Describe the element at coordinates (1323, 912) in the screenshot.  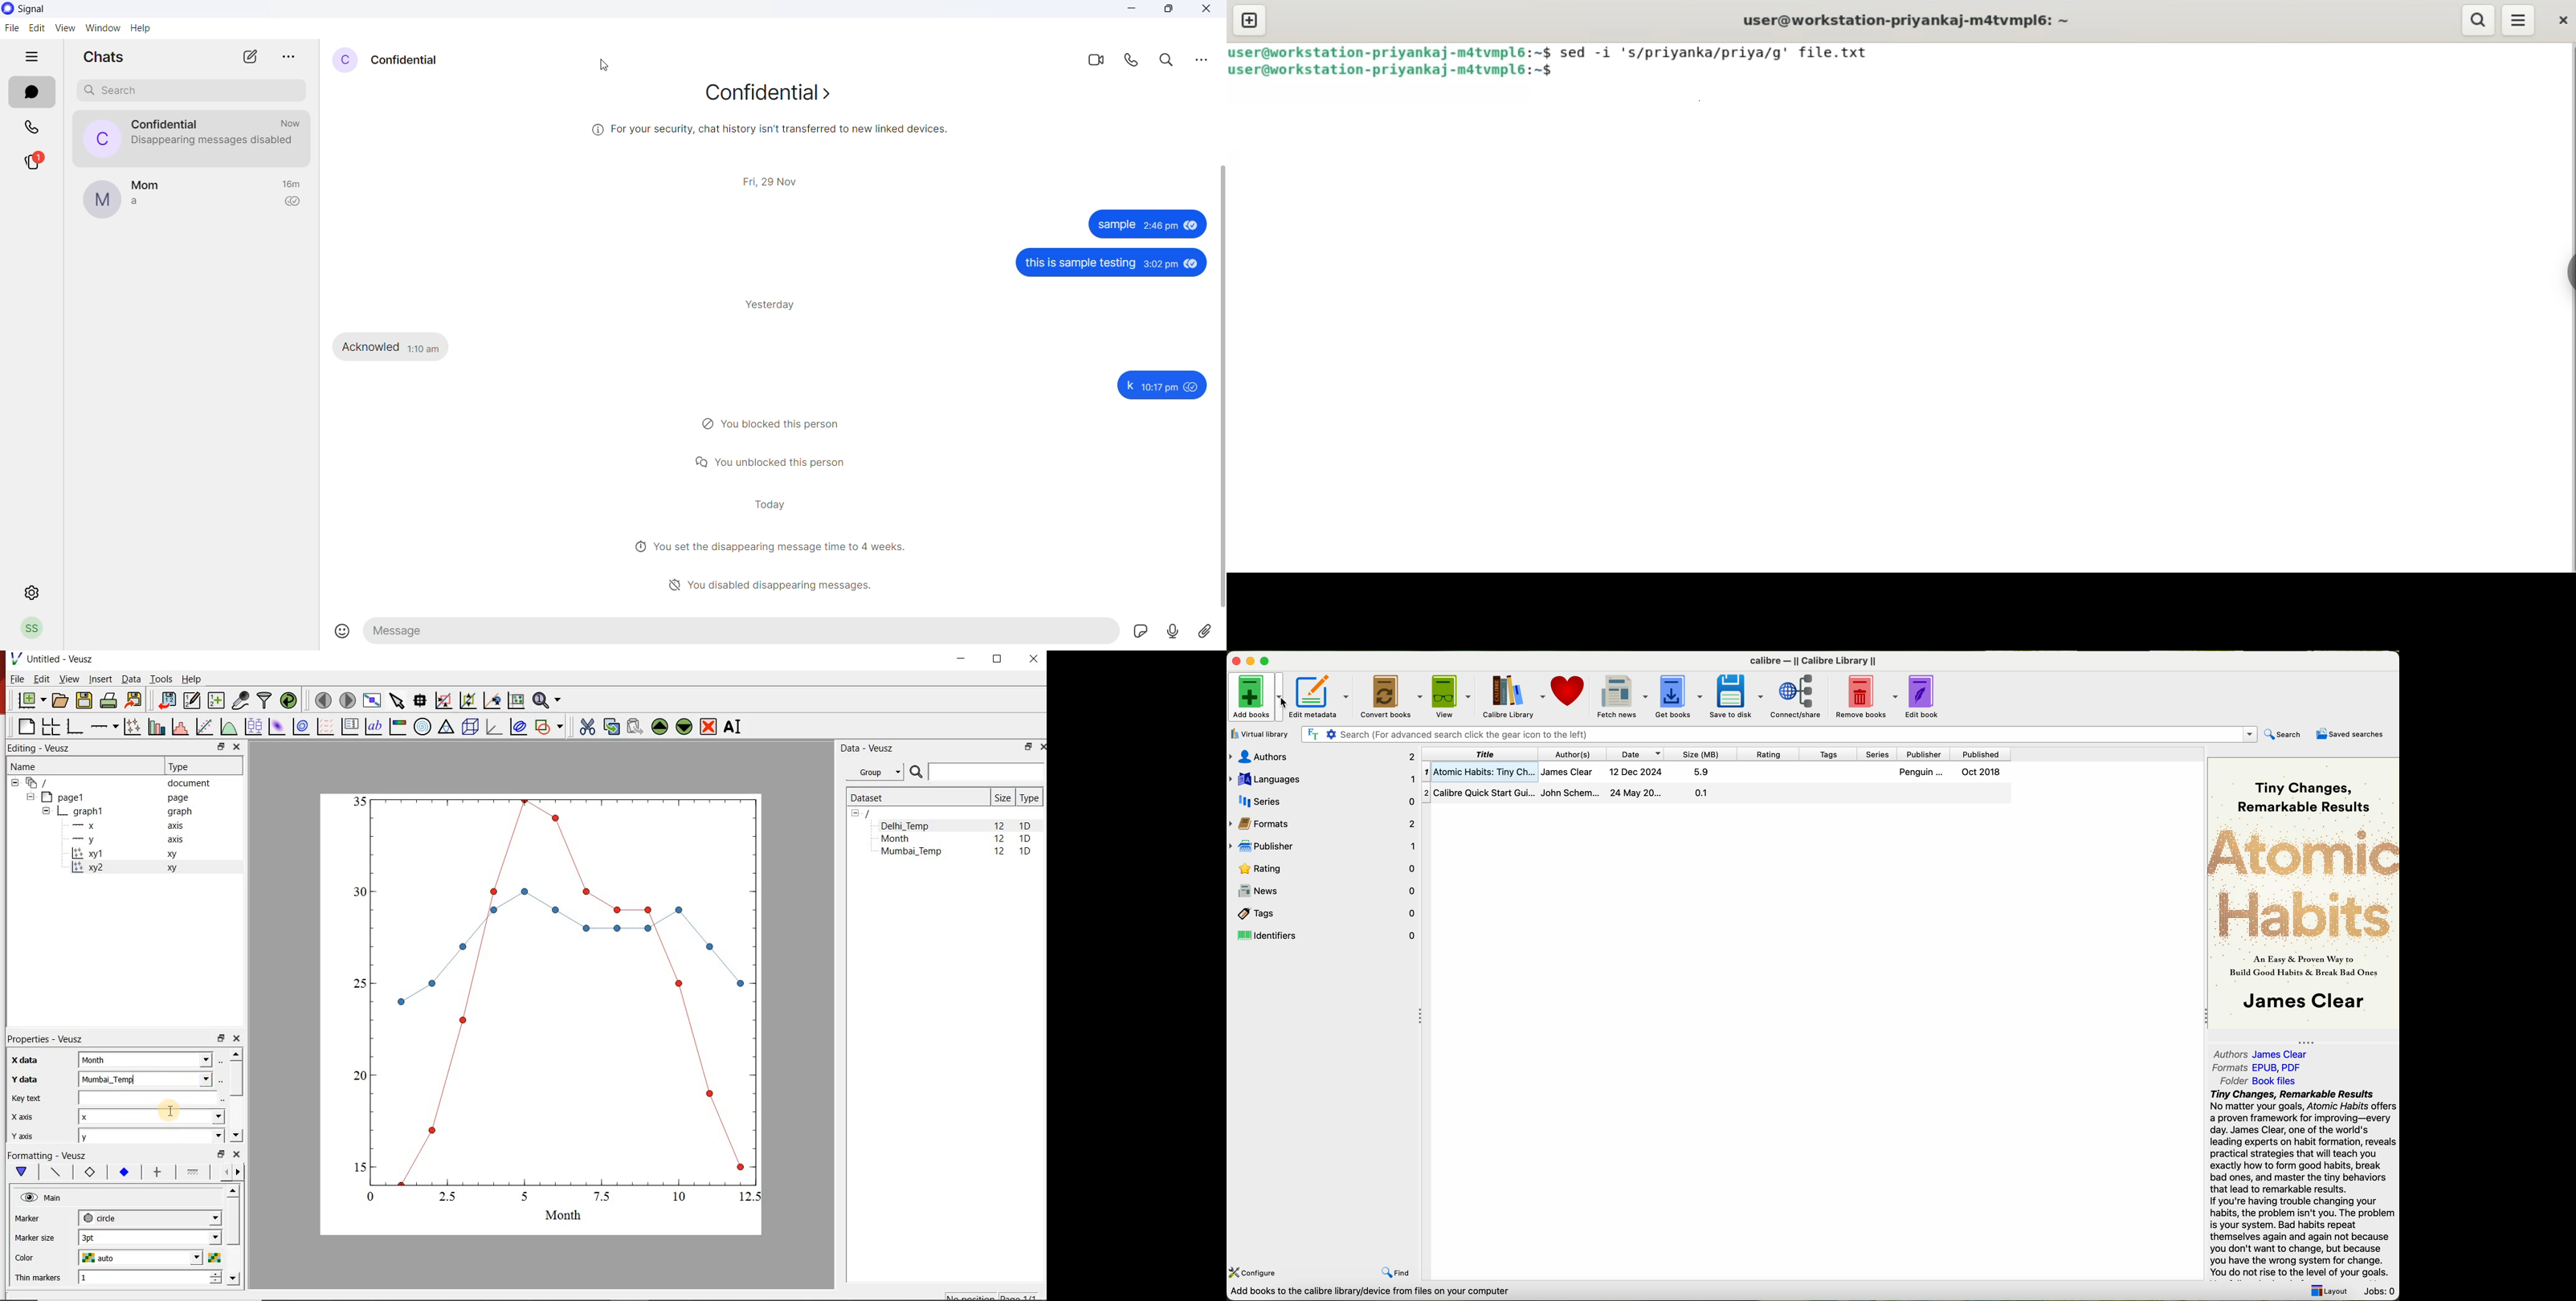
I see `tags` at that location.